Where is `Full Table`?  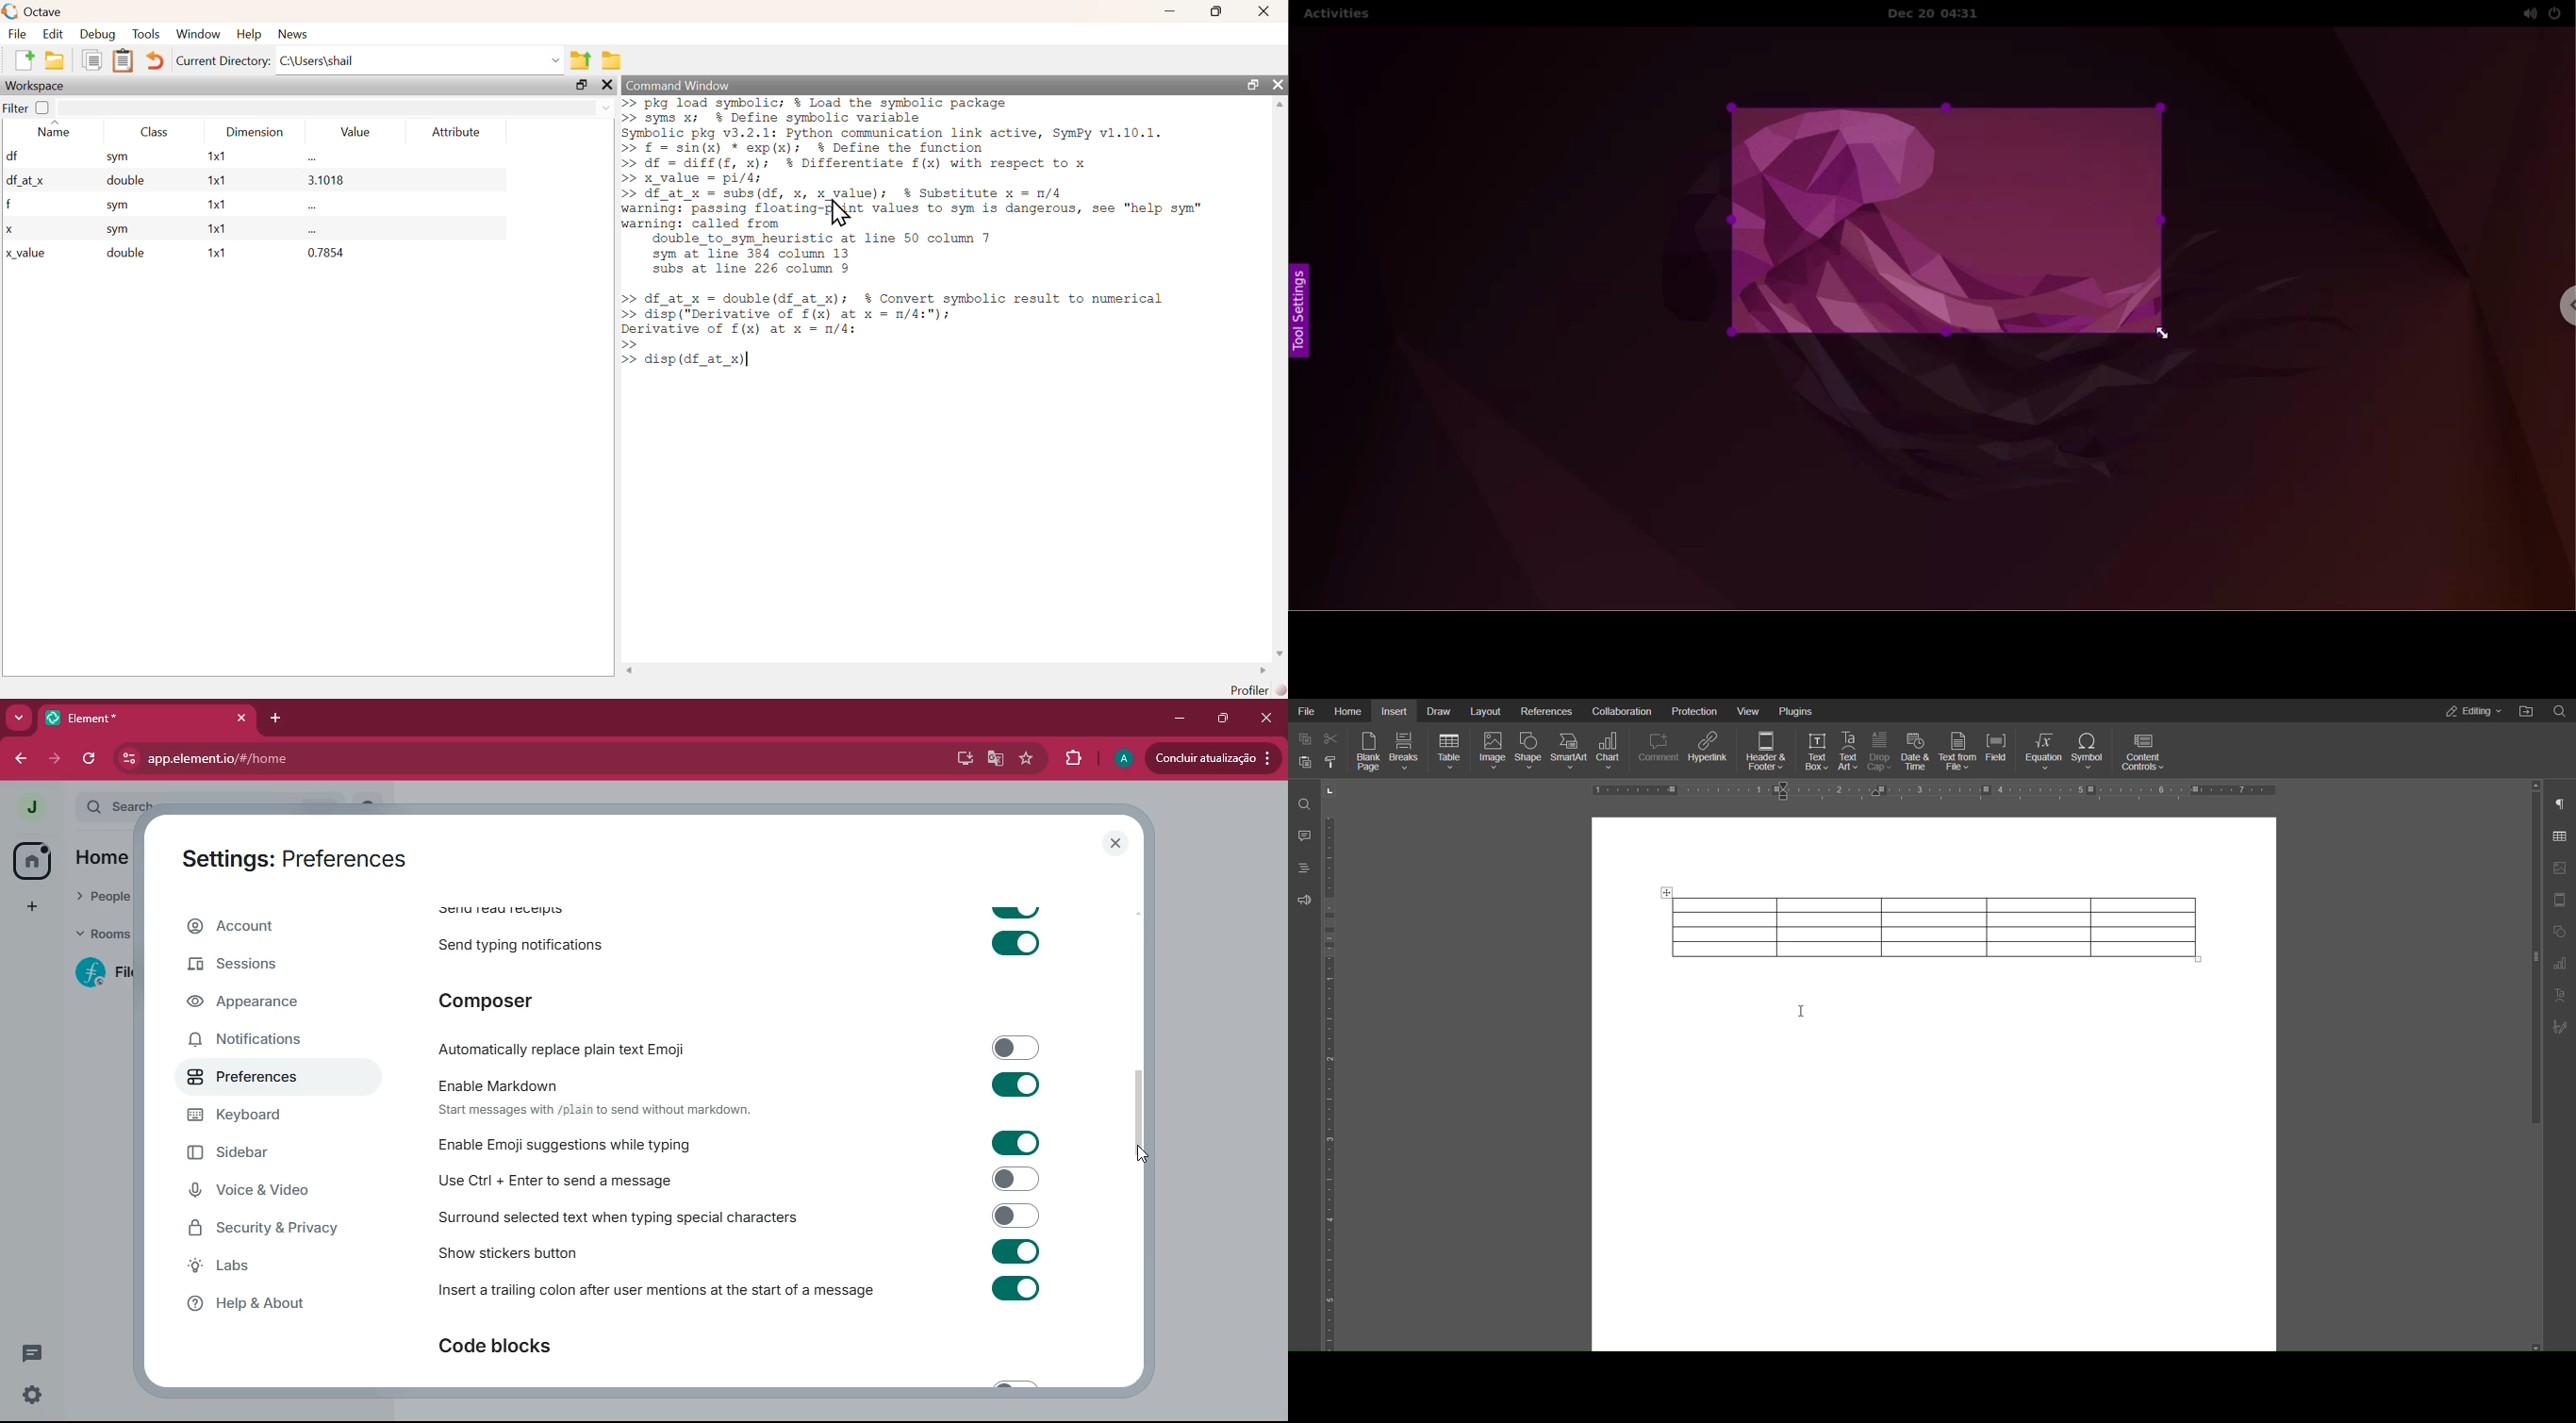 Full Table is located at coordinates (1935, 927).